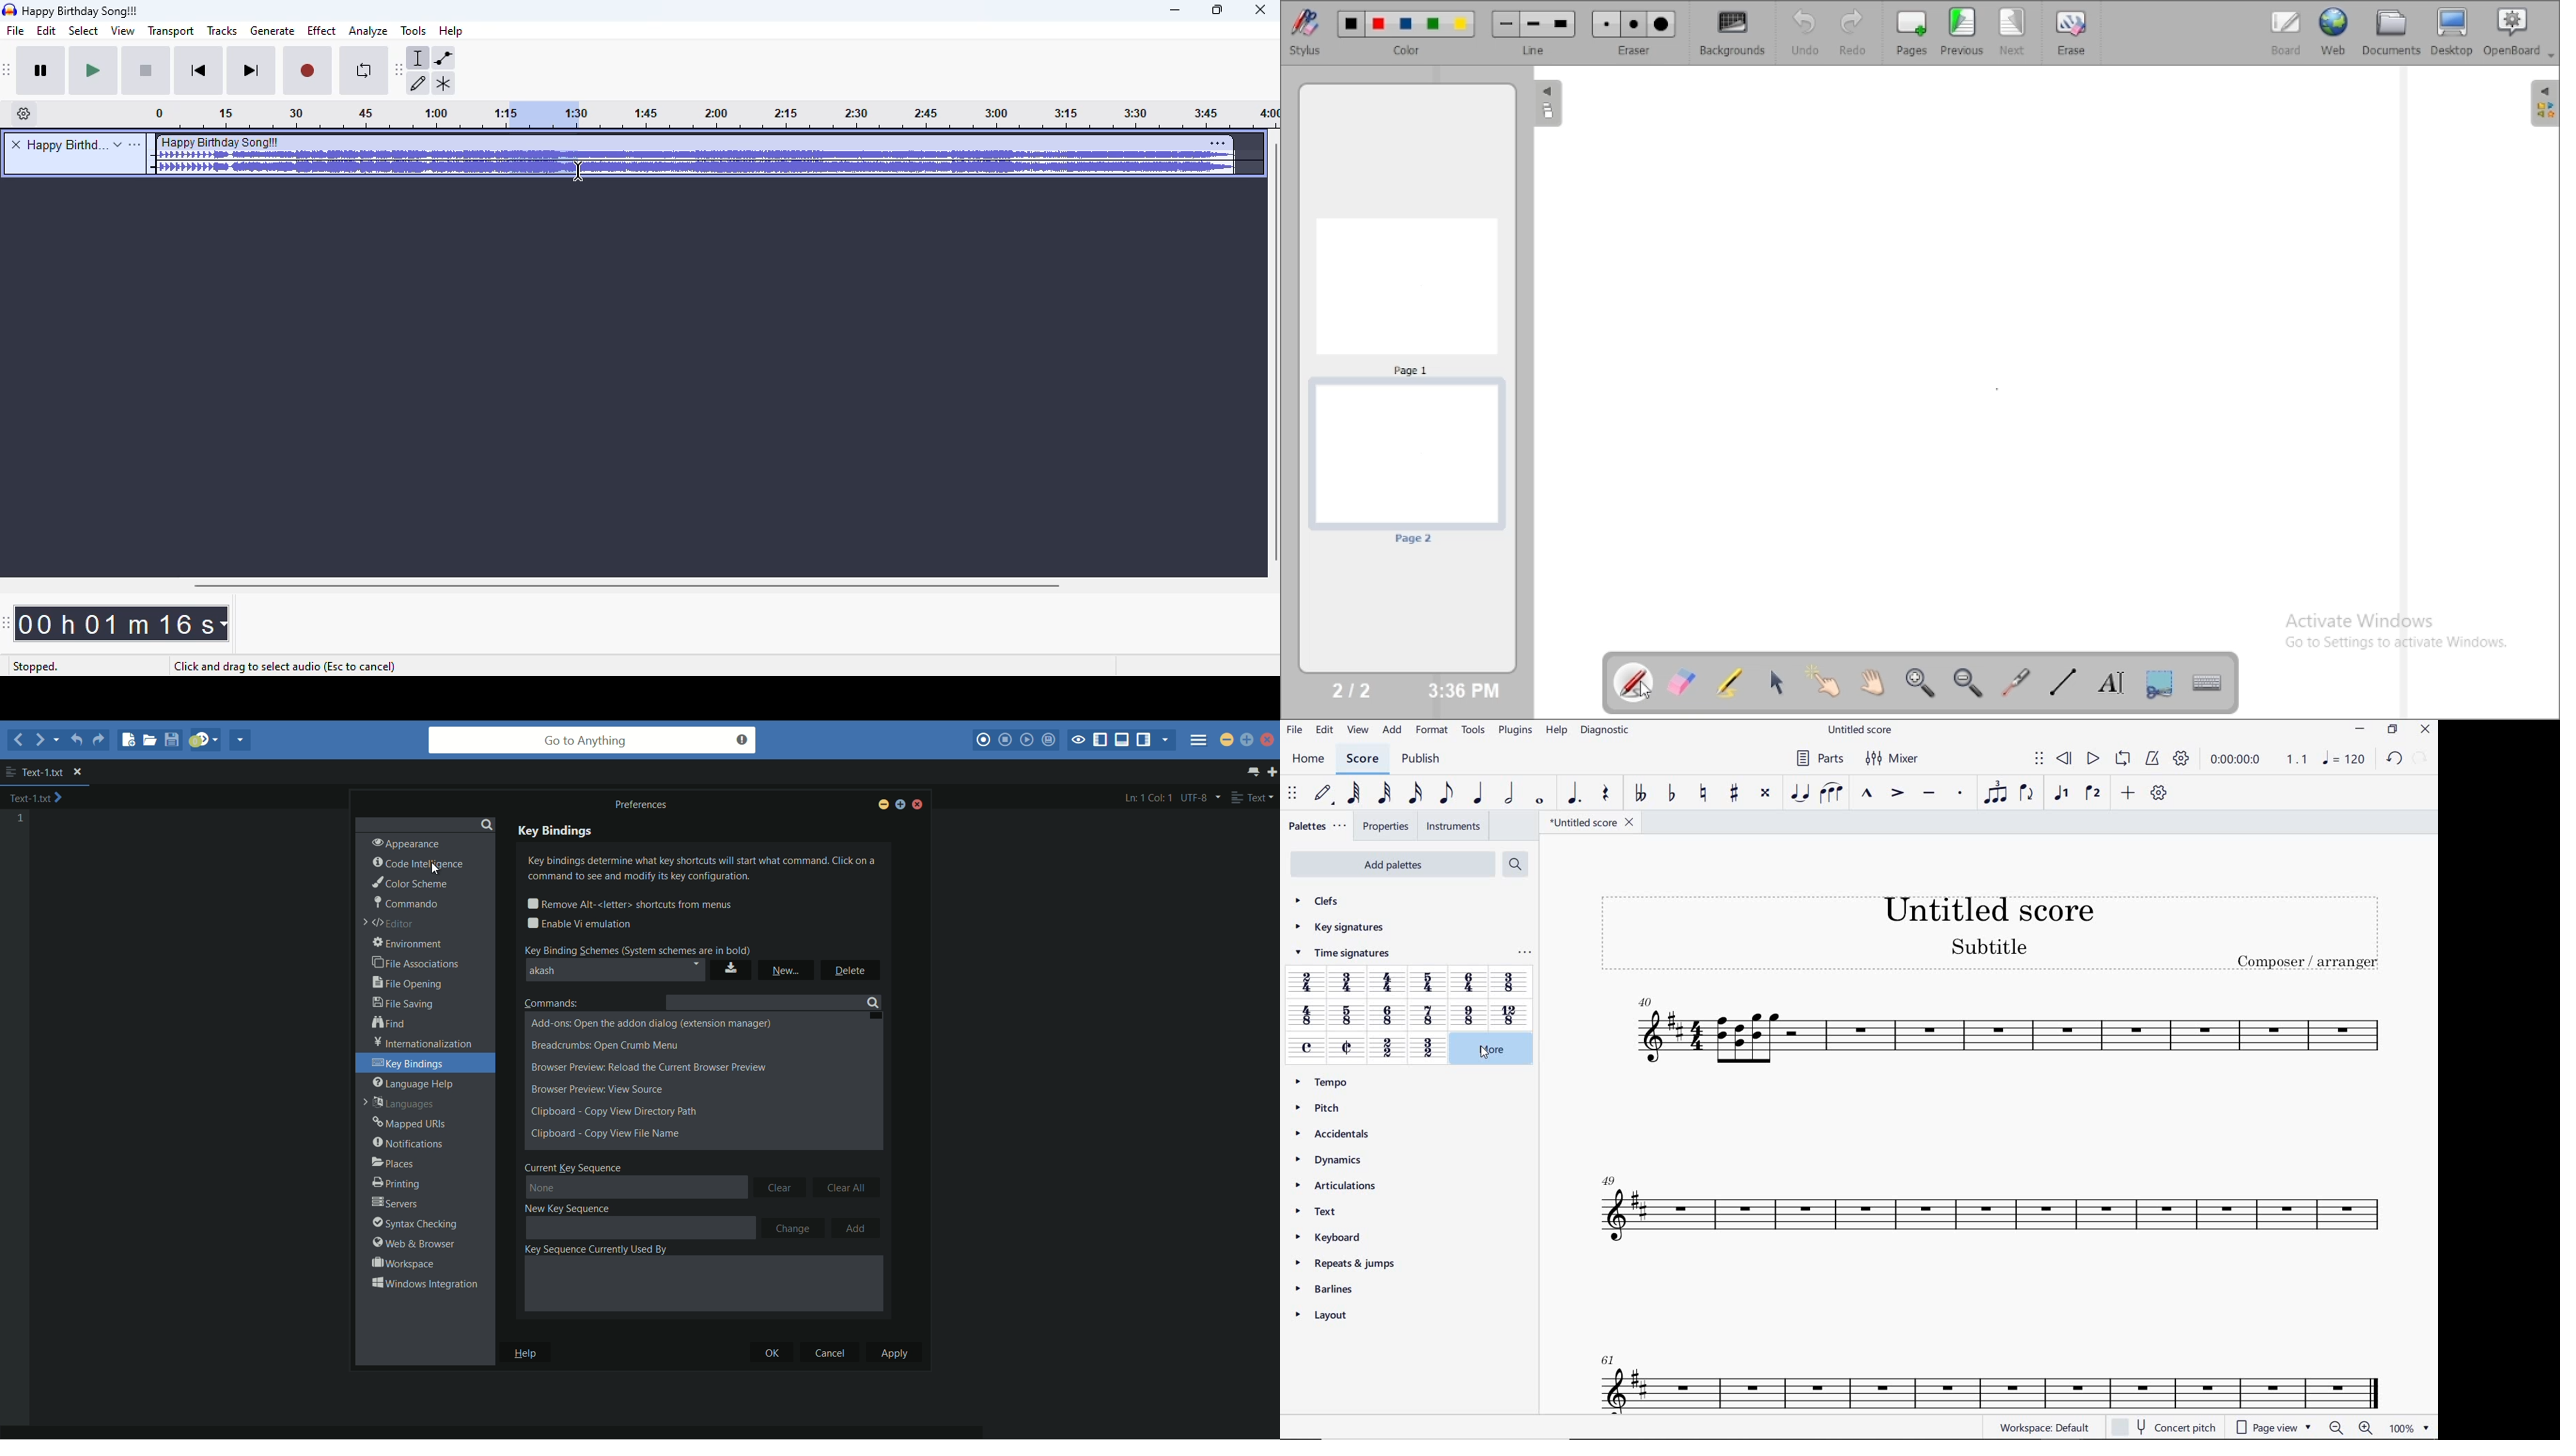  What do you see at coordinates (2040, 759) in the screenshot?
I see `SELECT TO MOVE` at bounding box center [2040, 759].